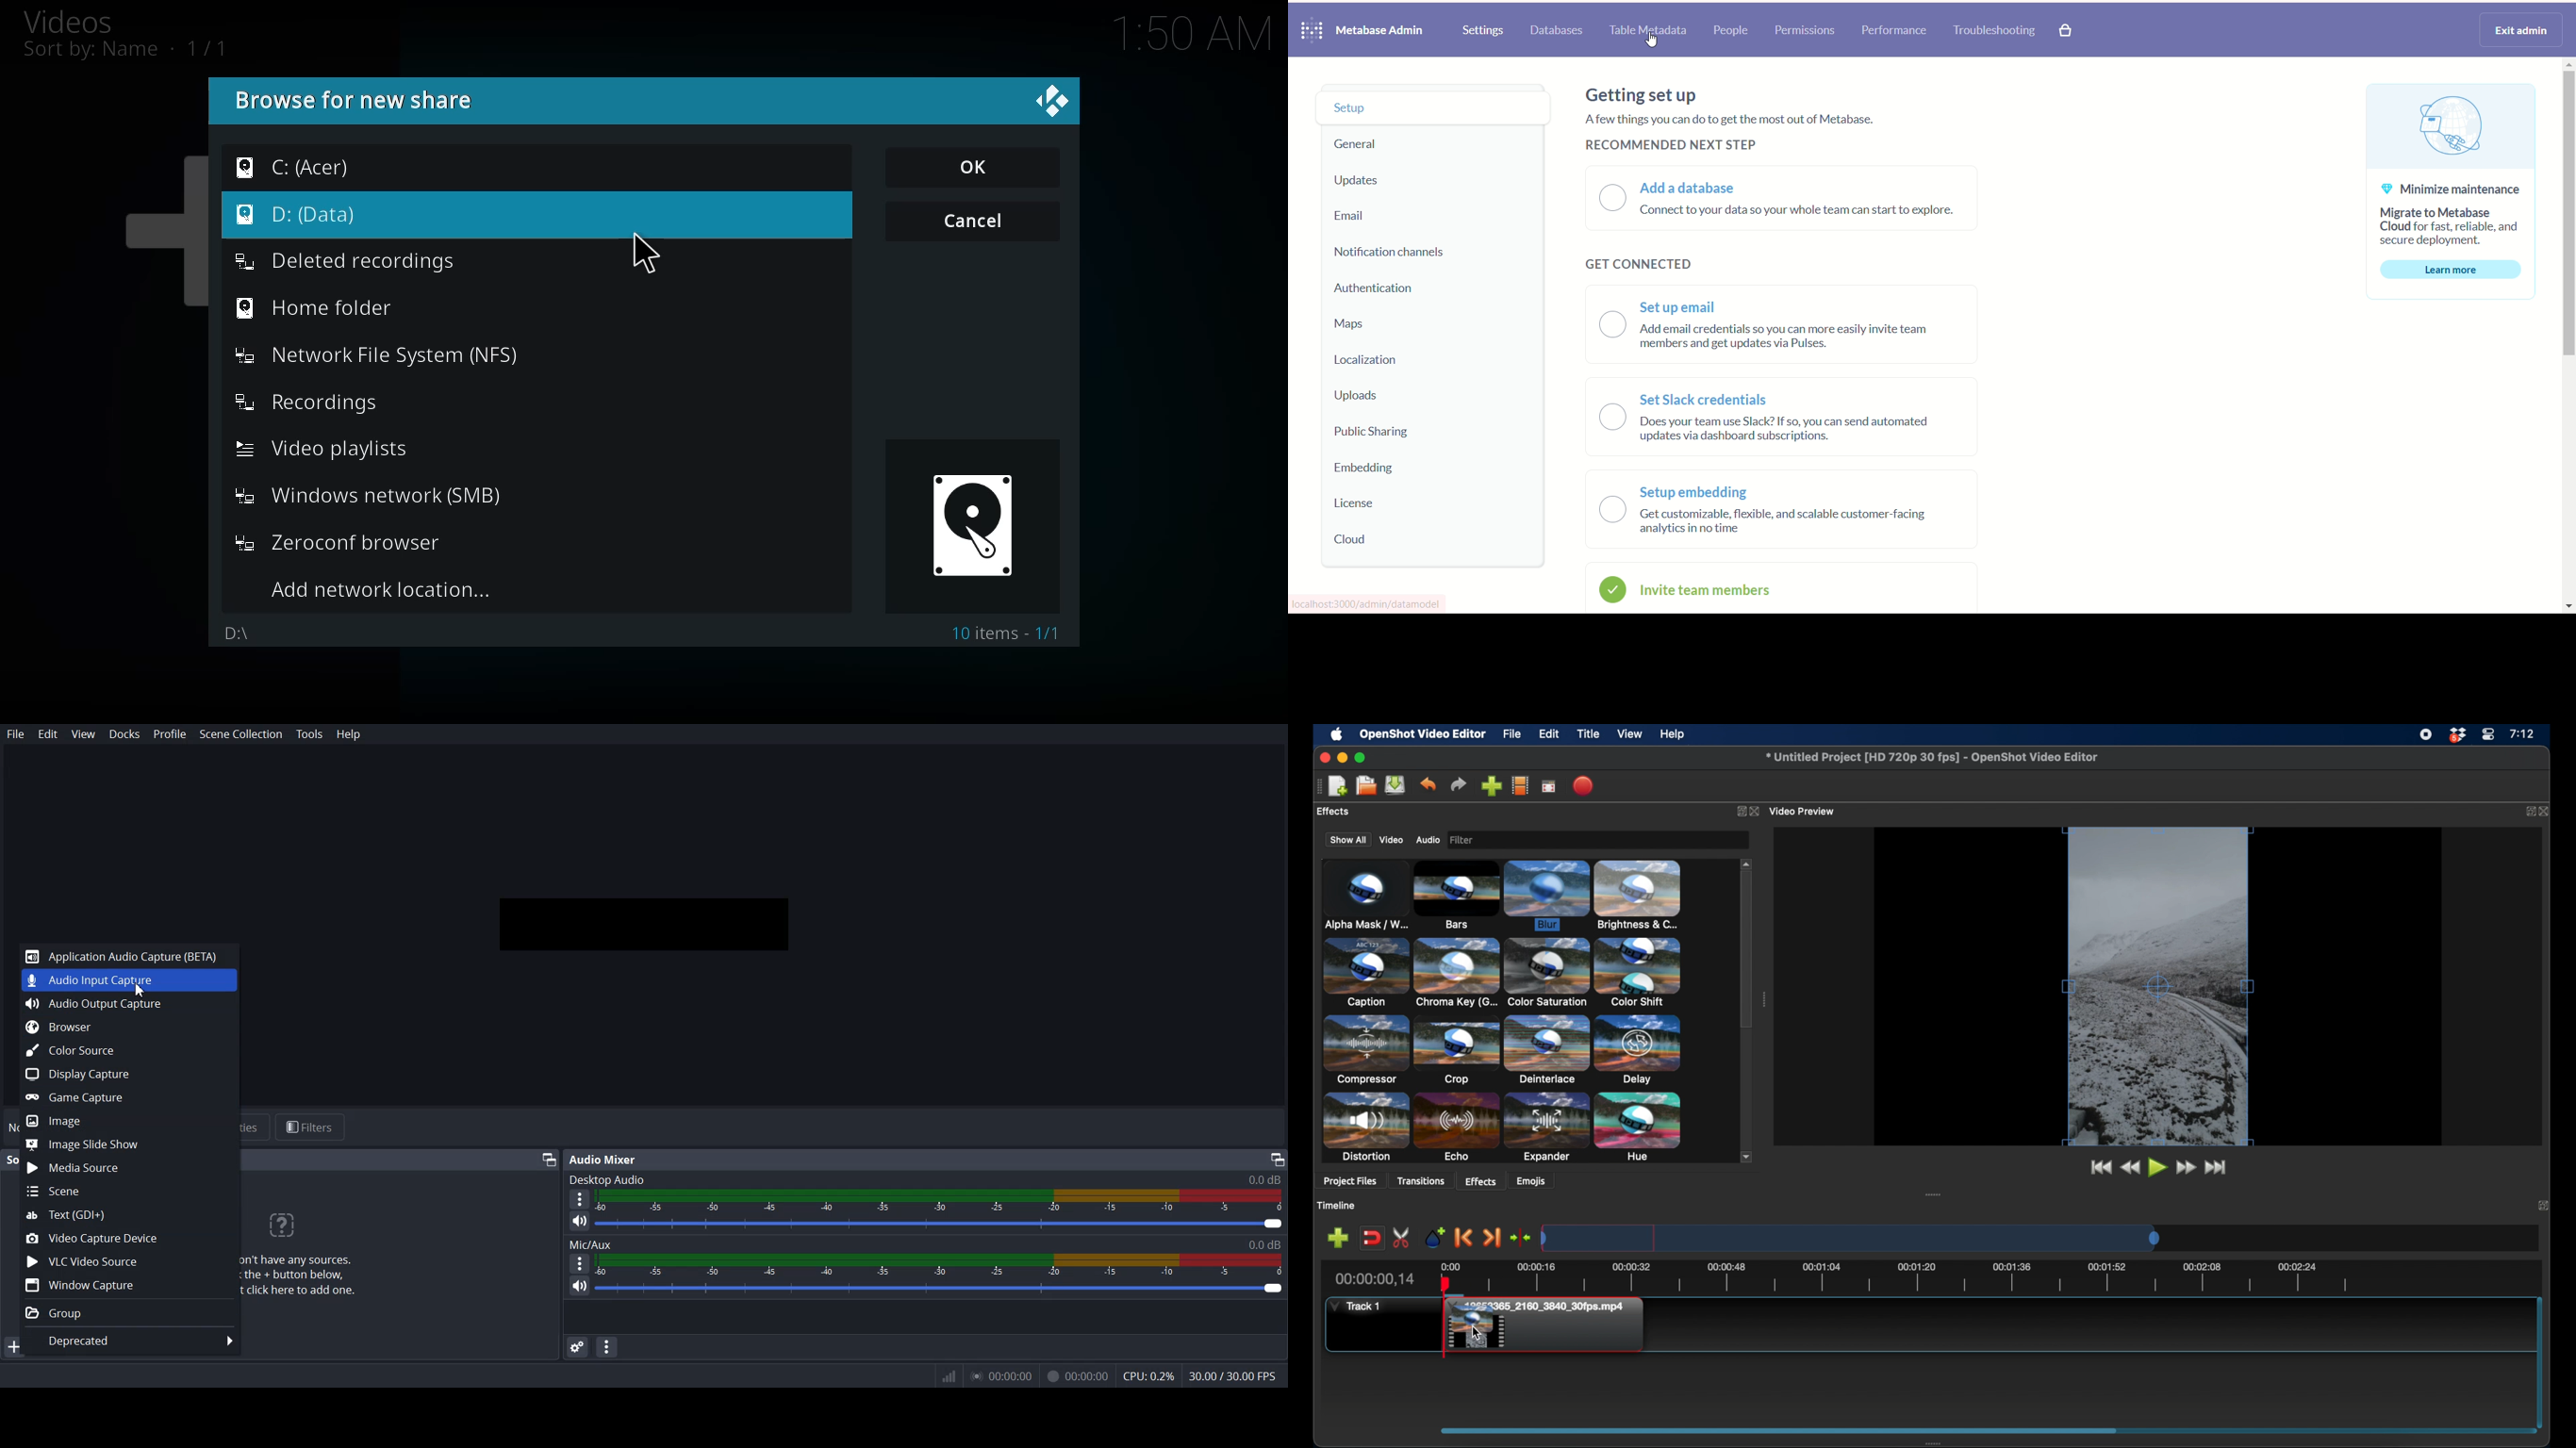 This screenshot has width=2576, height=1456. I want to click on Color Source, so click(129, 1052).